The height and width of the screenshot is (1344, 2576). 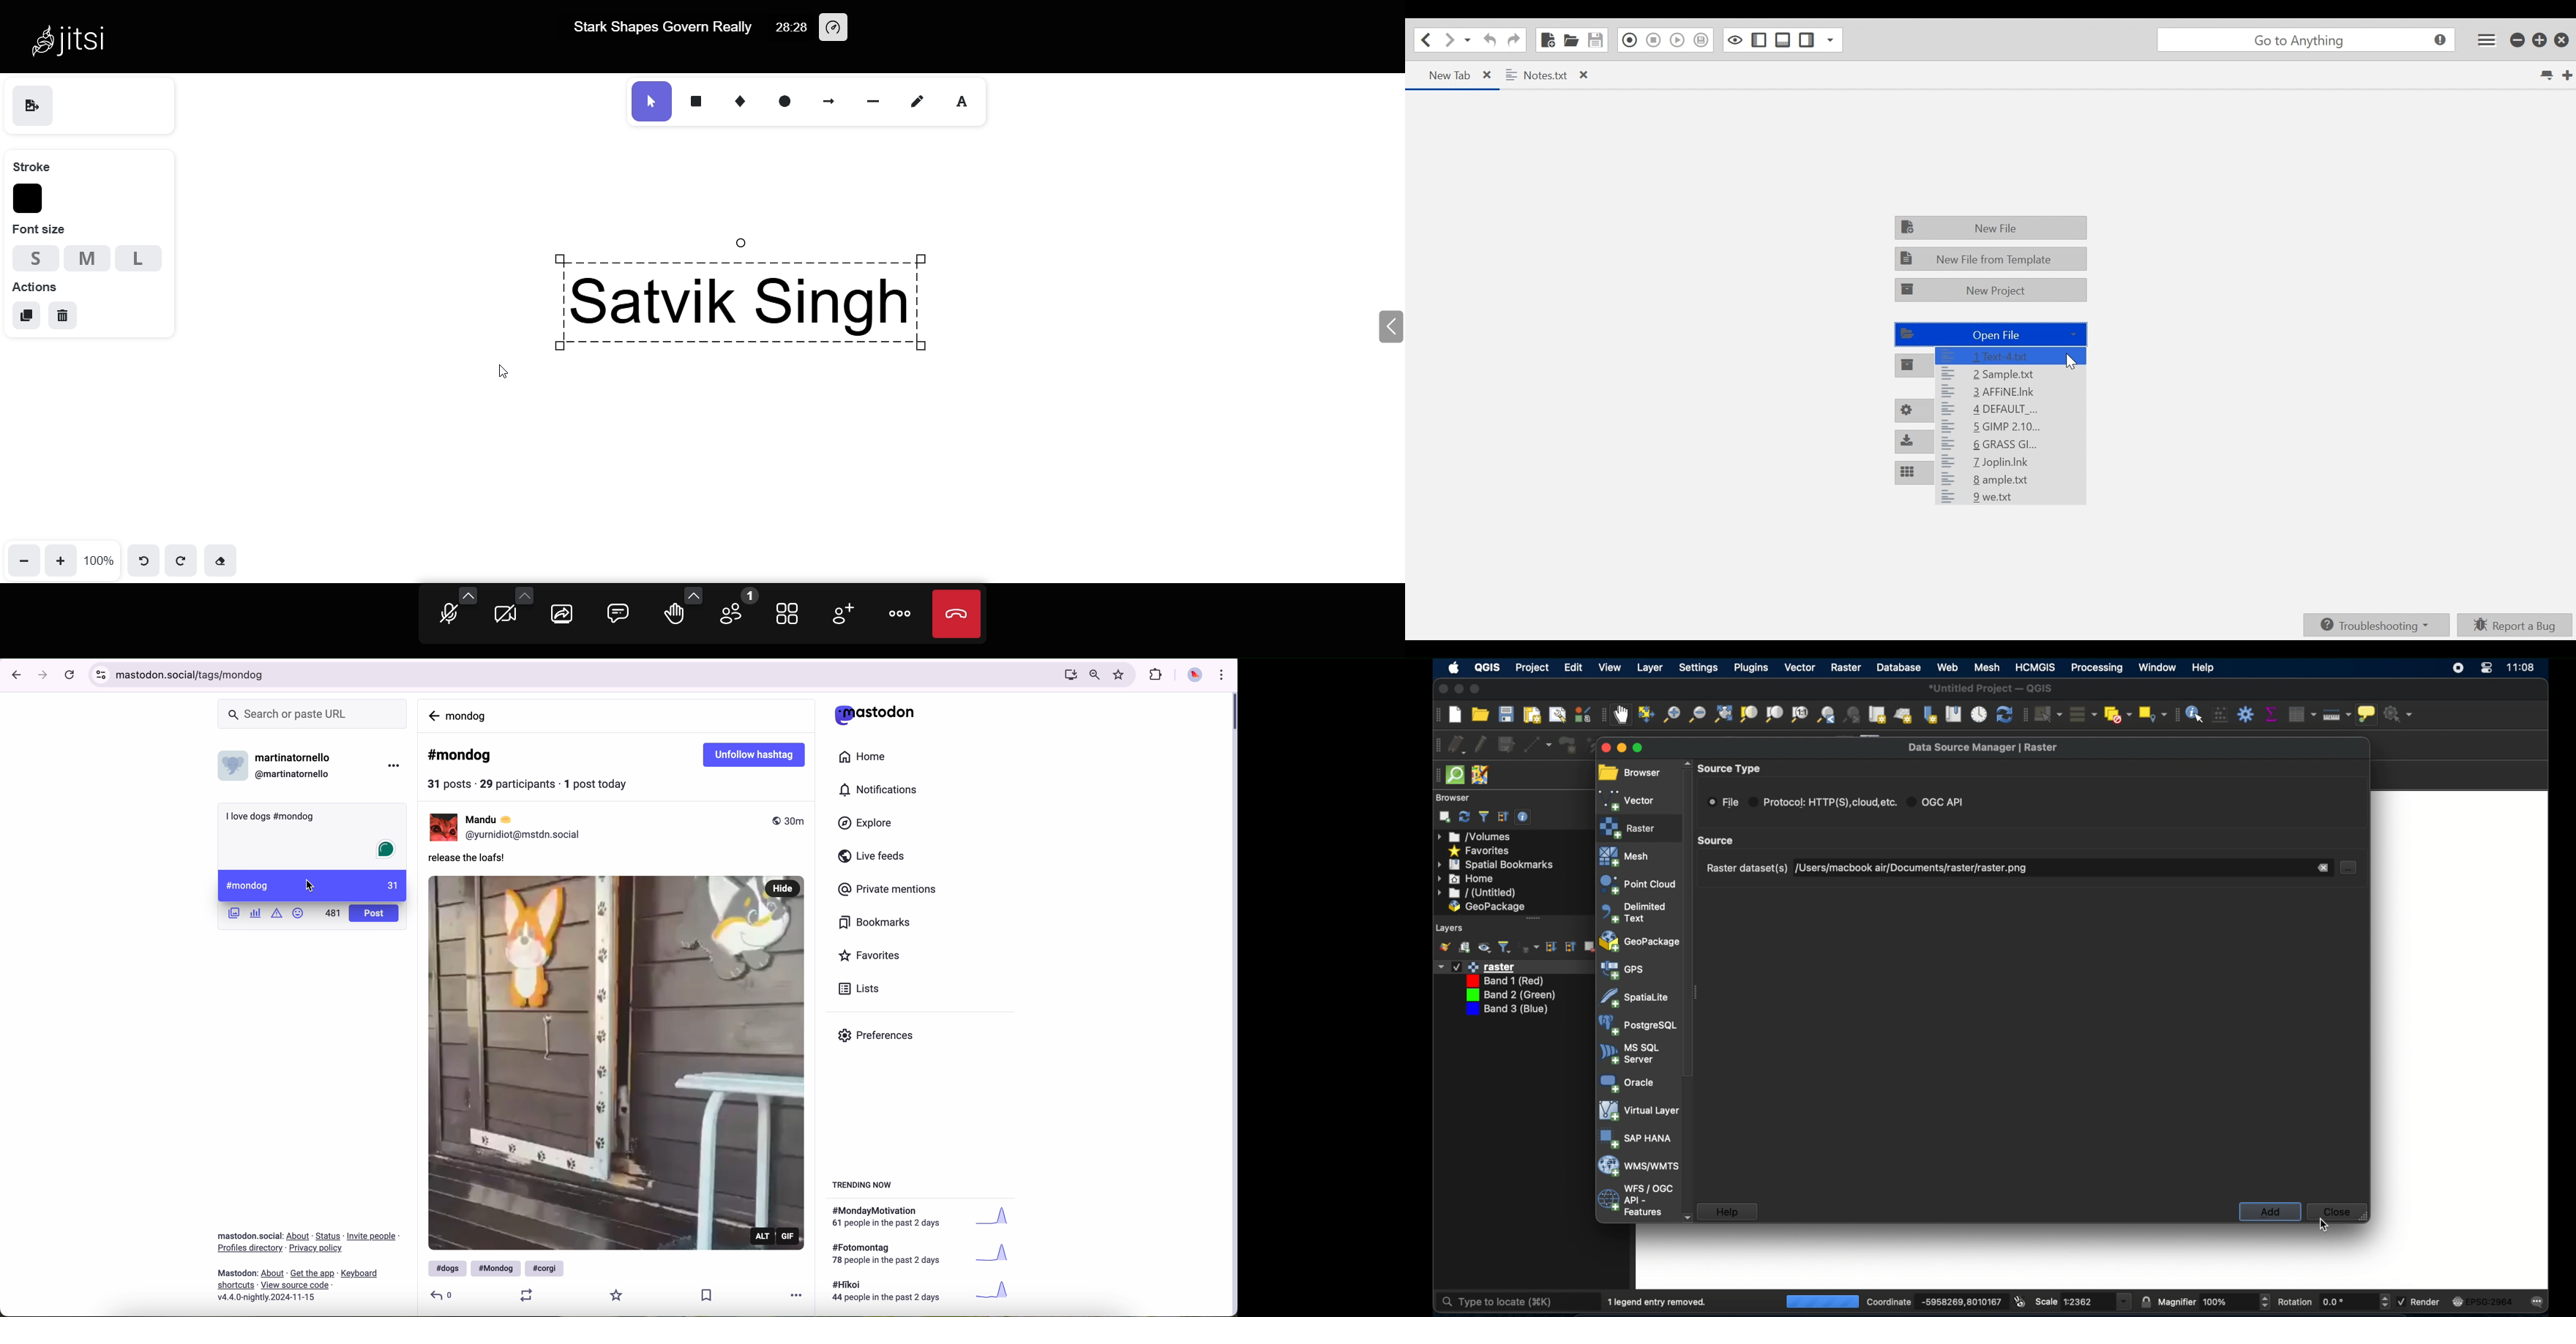 I want to click on pan map to selection, so click(x=1648, y=715).